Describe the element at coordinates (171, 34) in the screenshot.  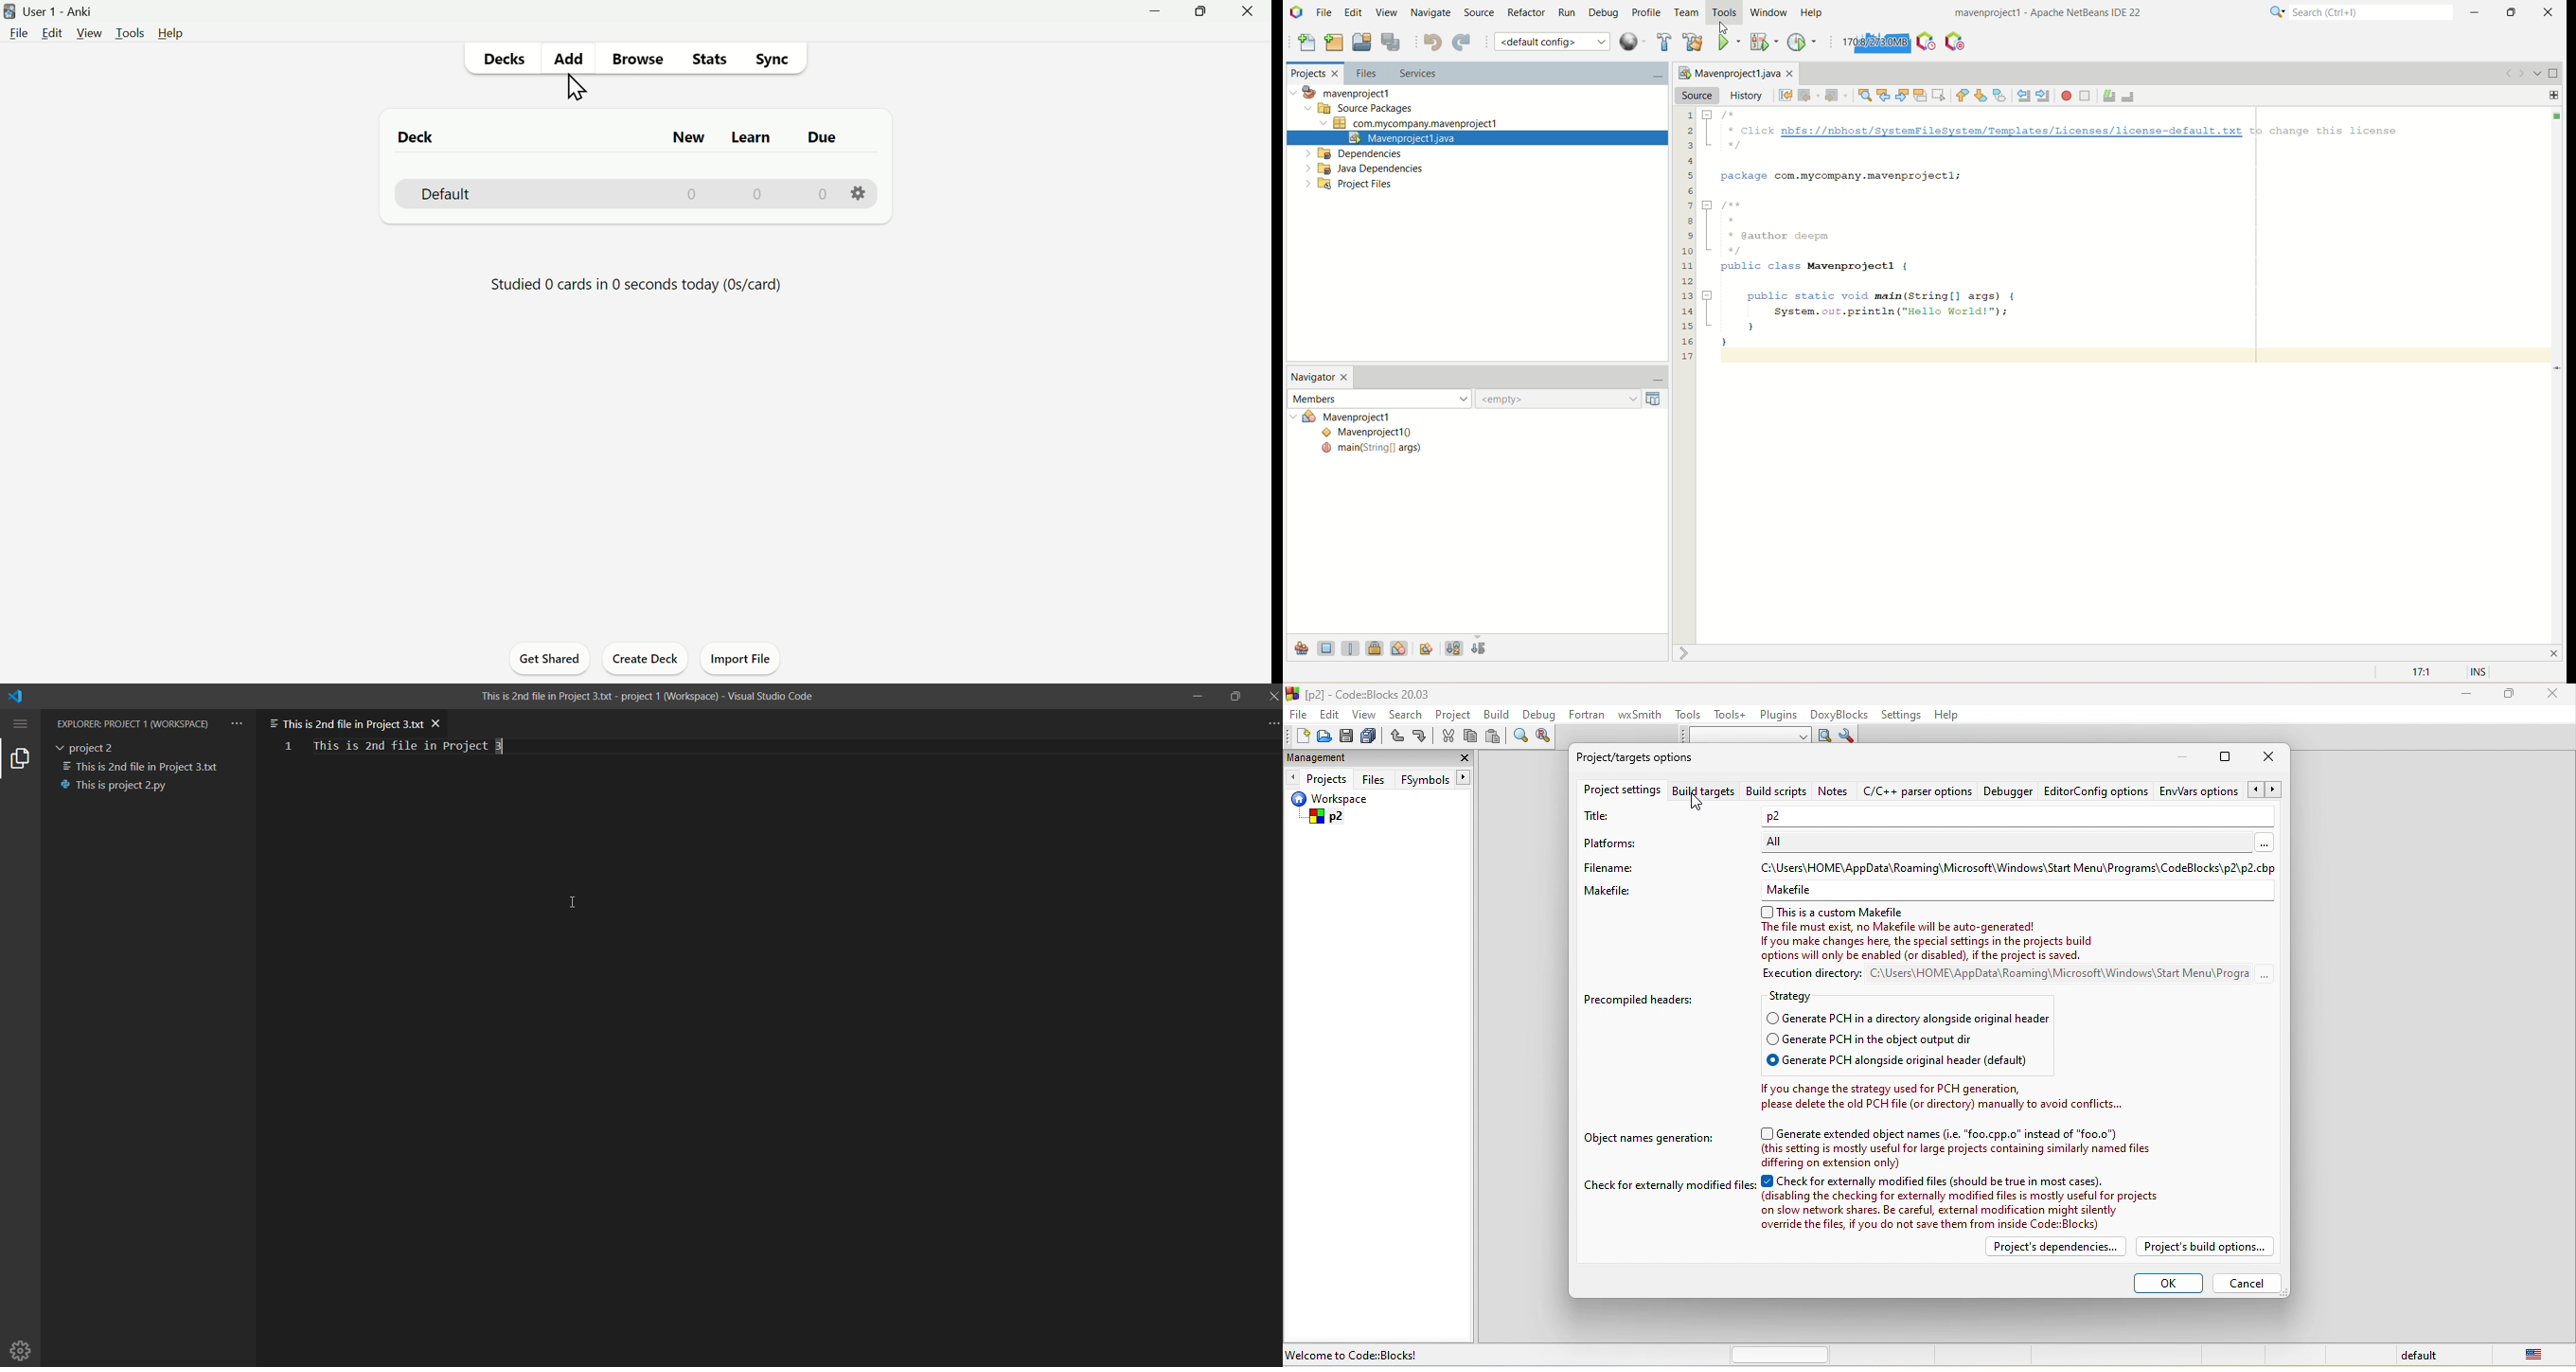
I see `Help` at that location.